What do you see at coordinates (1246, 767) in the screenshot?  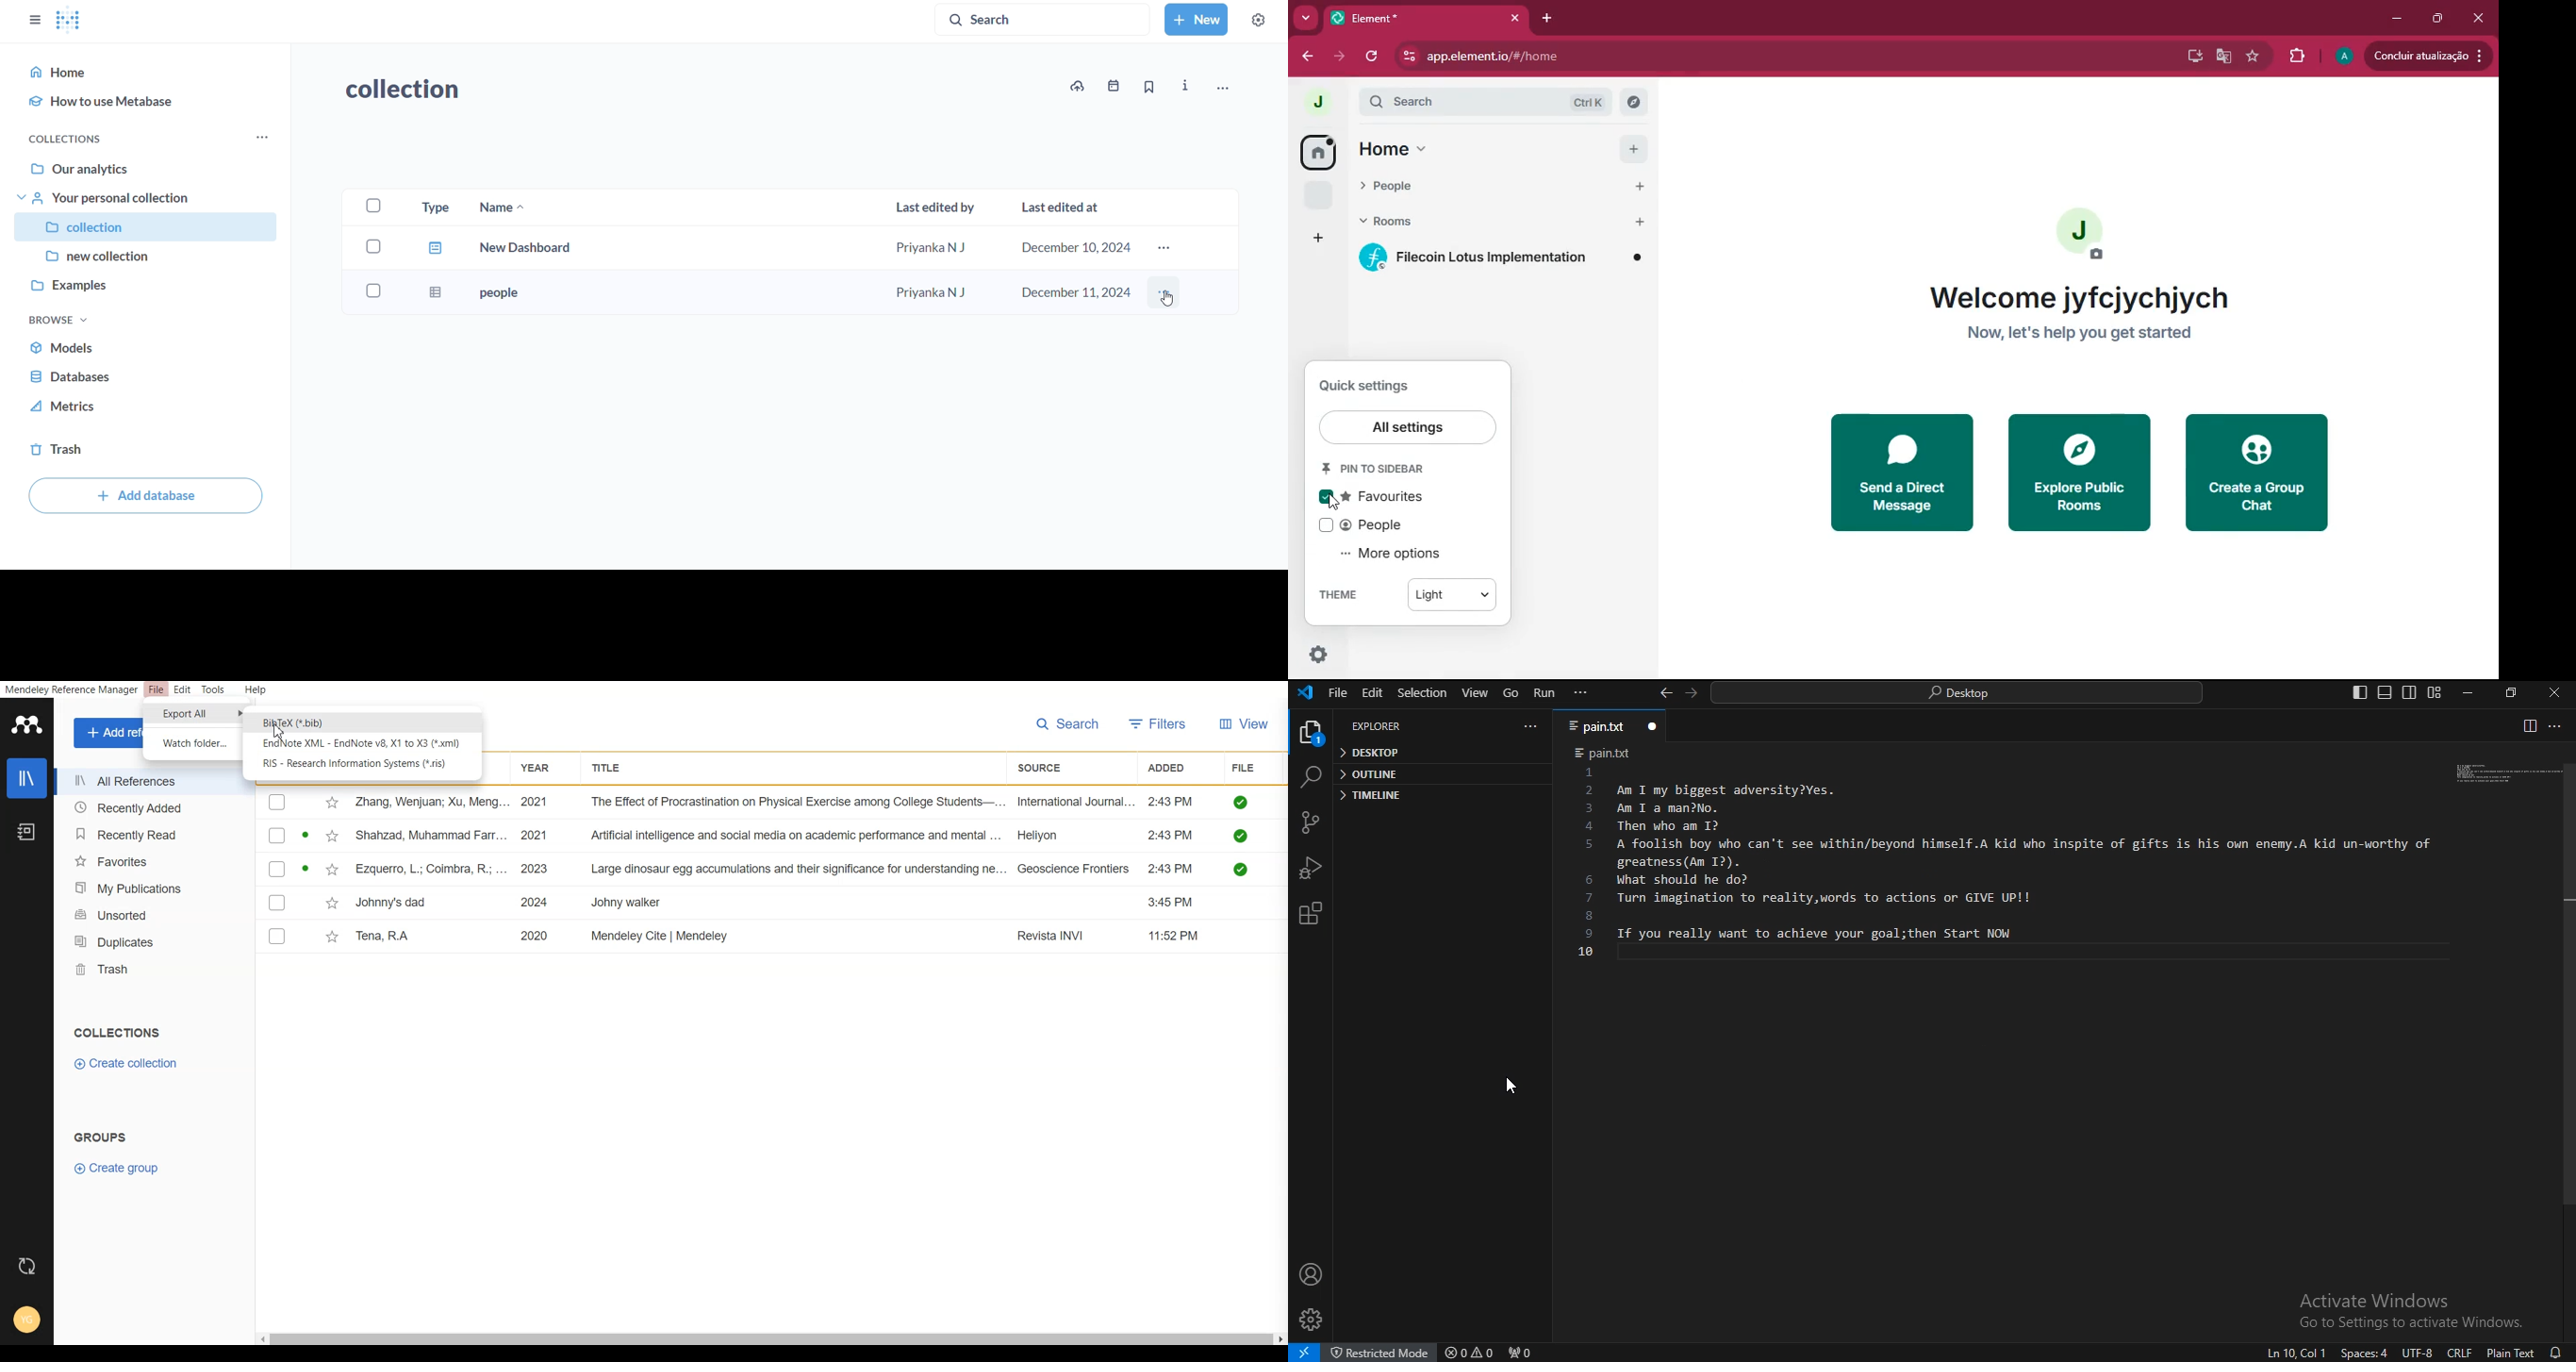 I see `File` at bounding box center [1246, 767].